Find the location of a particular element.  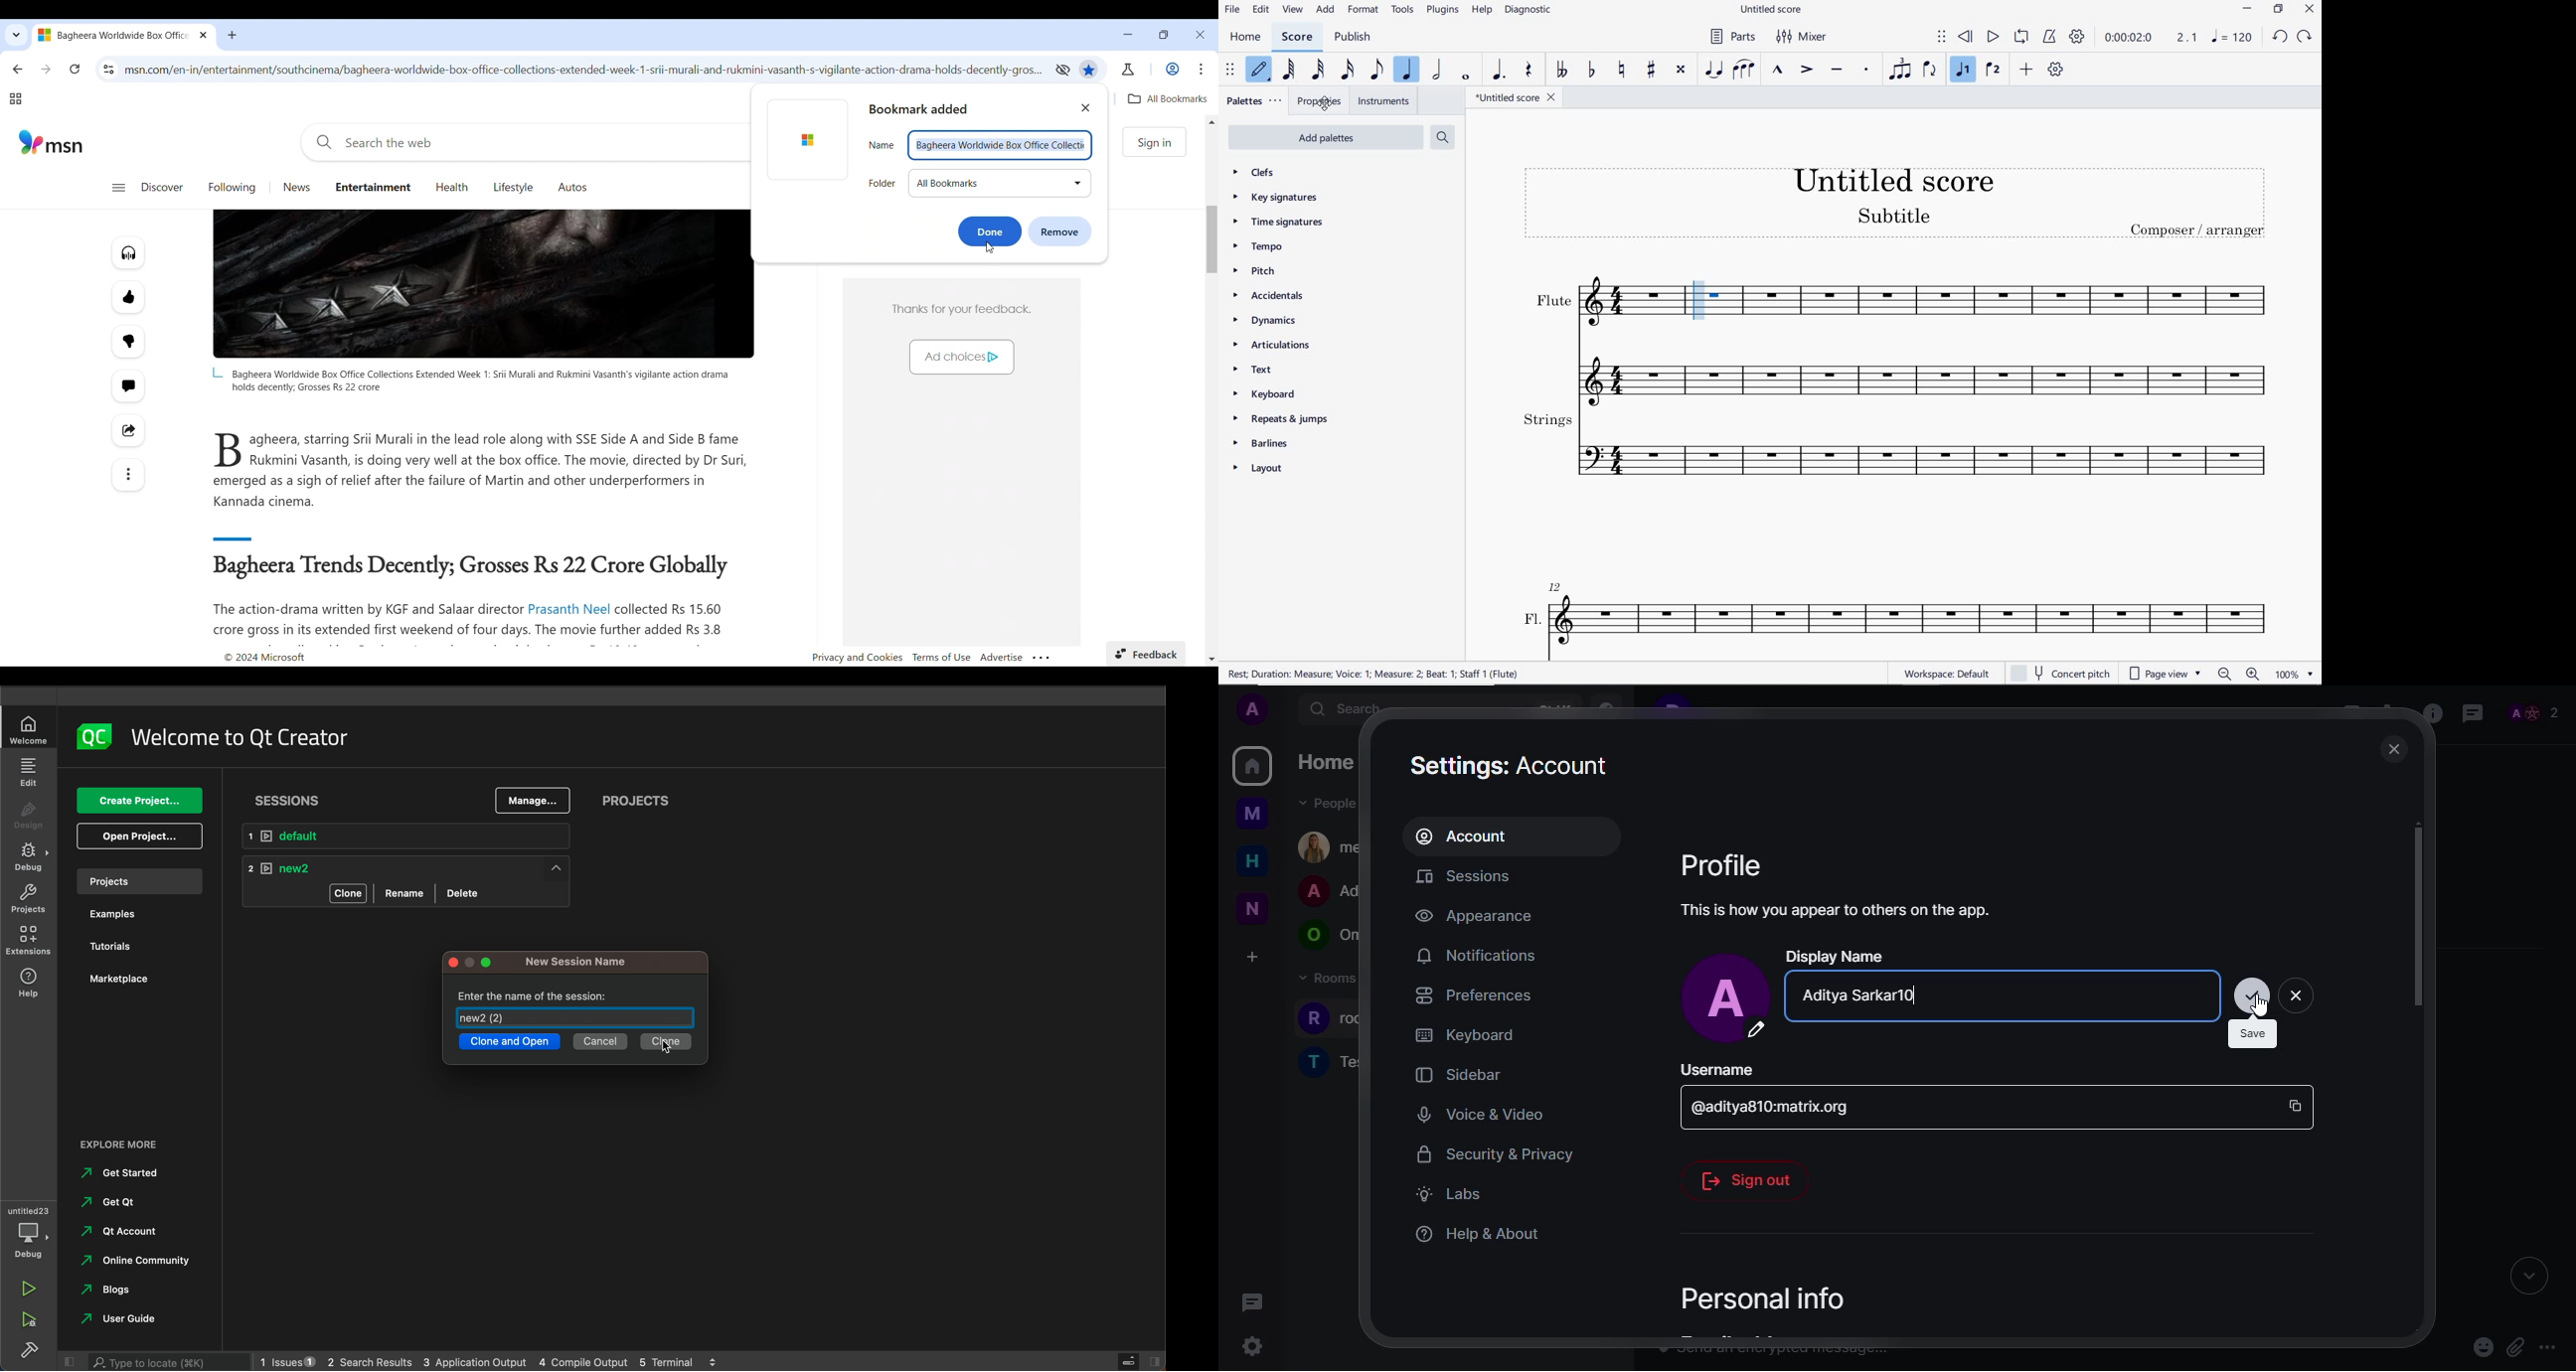

View site information is located at coordinates (109, 69).